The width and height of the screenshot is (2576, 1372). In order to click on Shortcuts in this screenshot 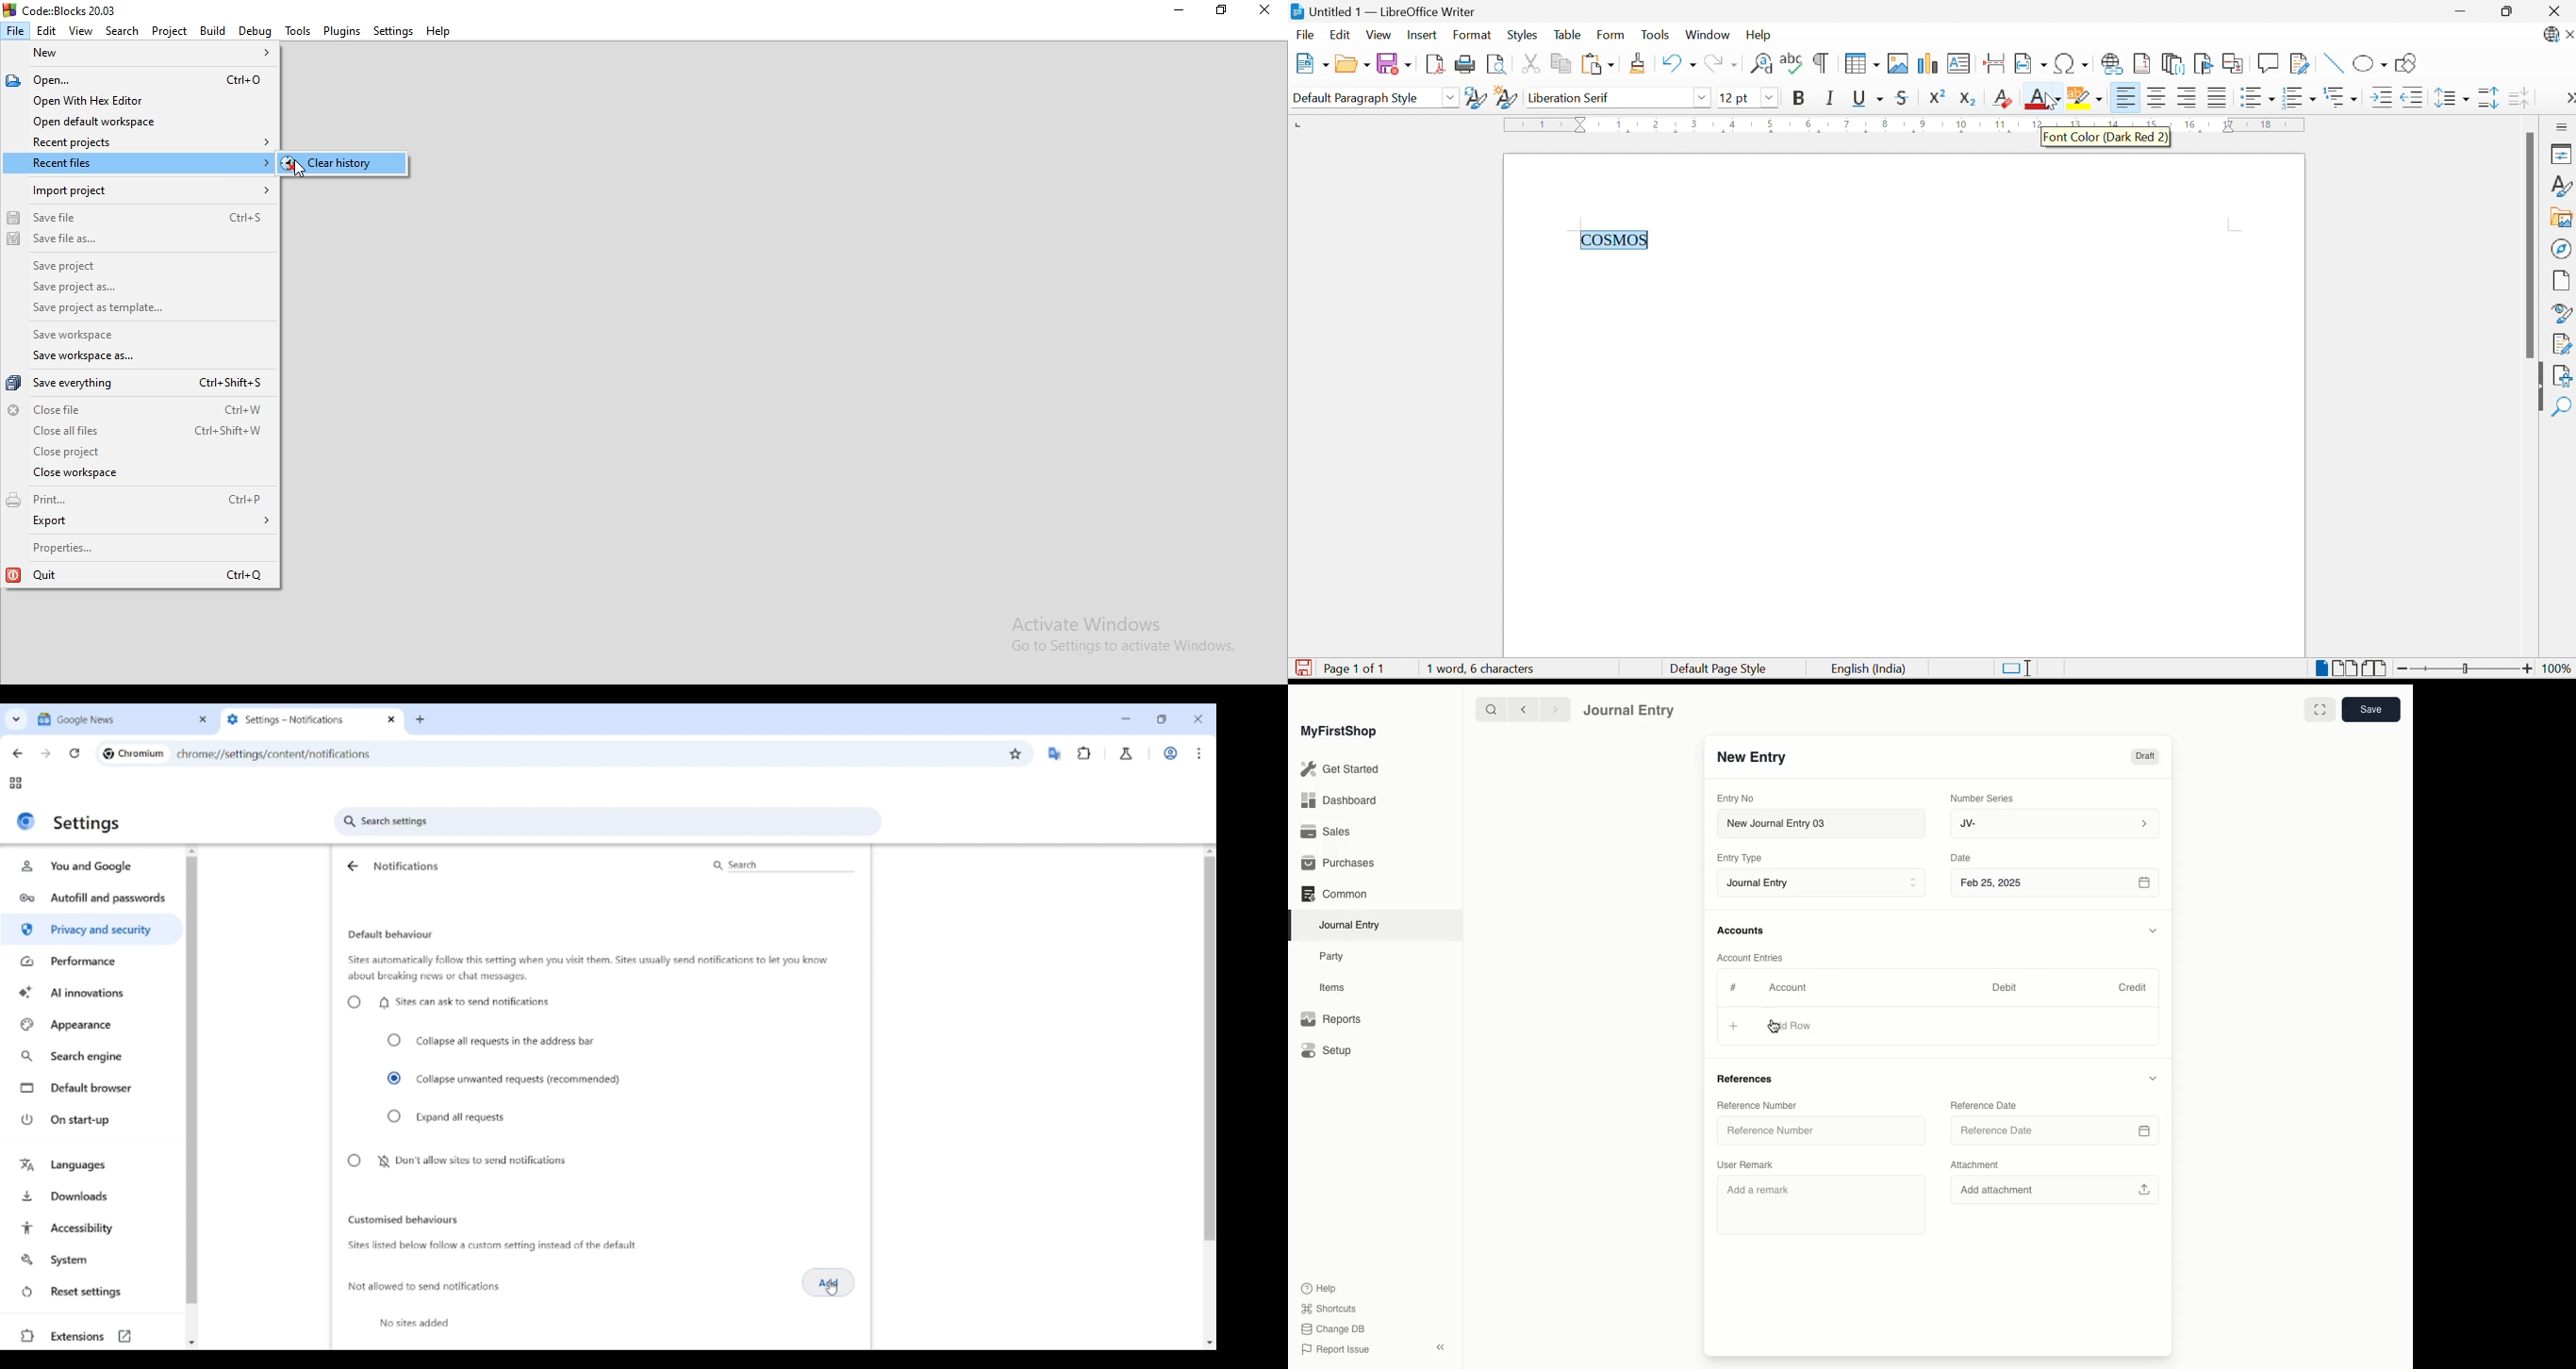, I will do `click(1326, 1307)`.